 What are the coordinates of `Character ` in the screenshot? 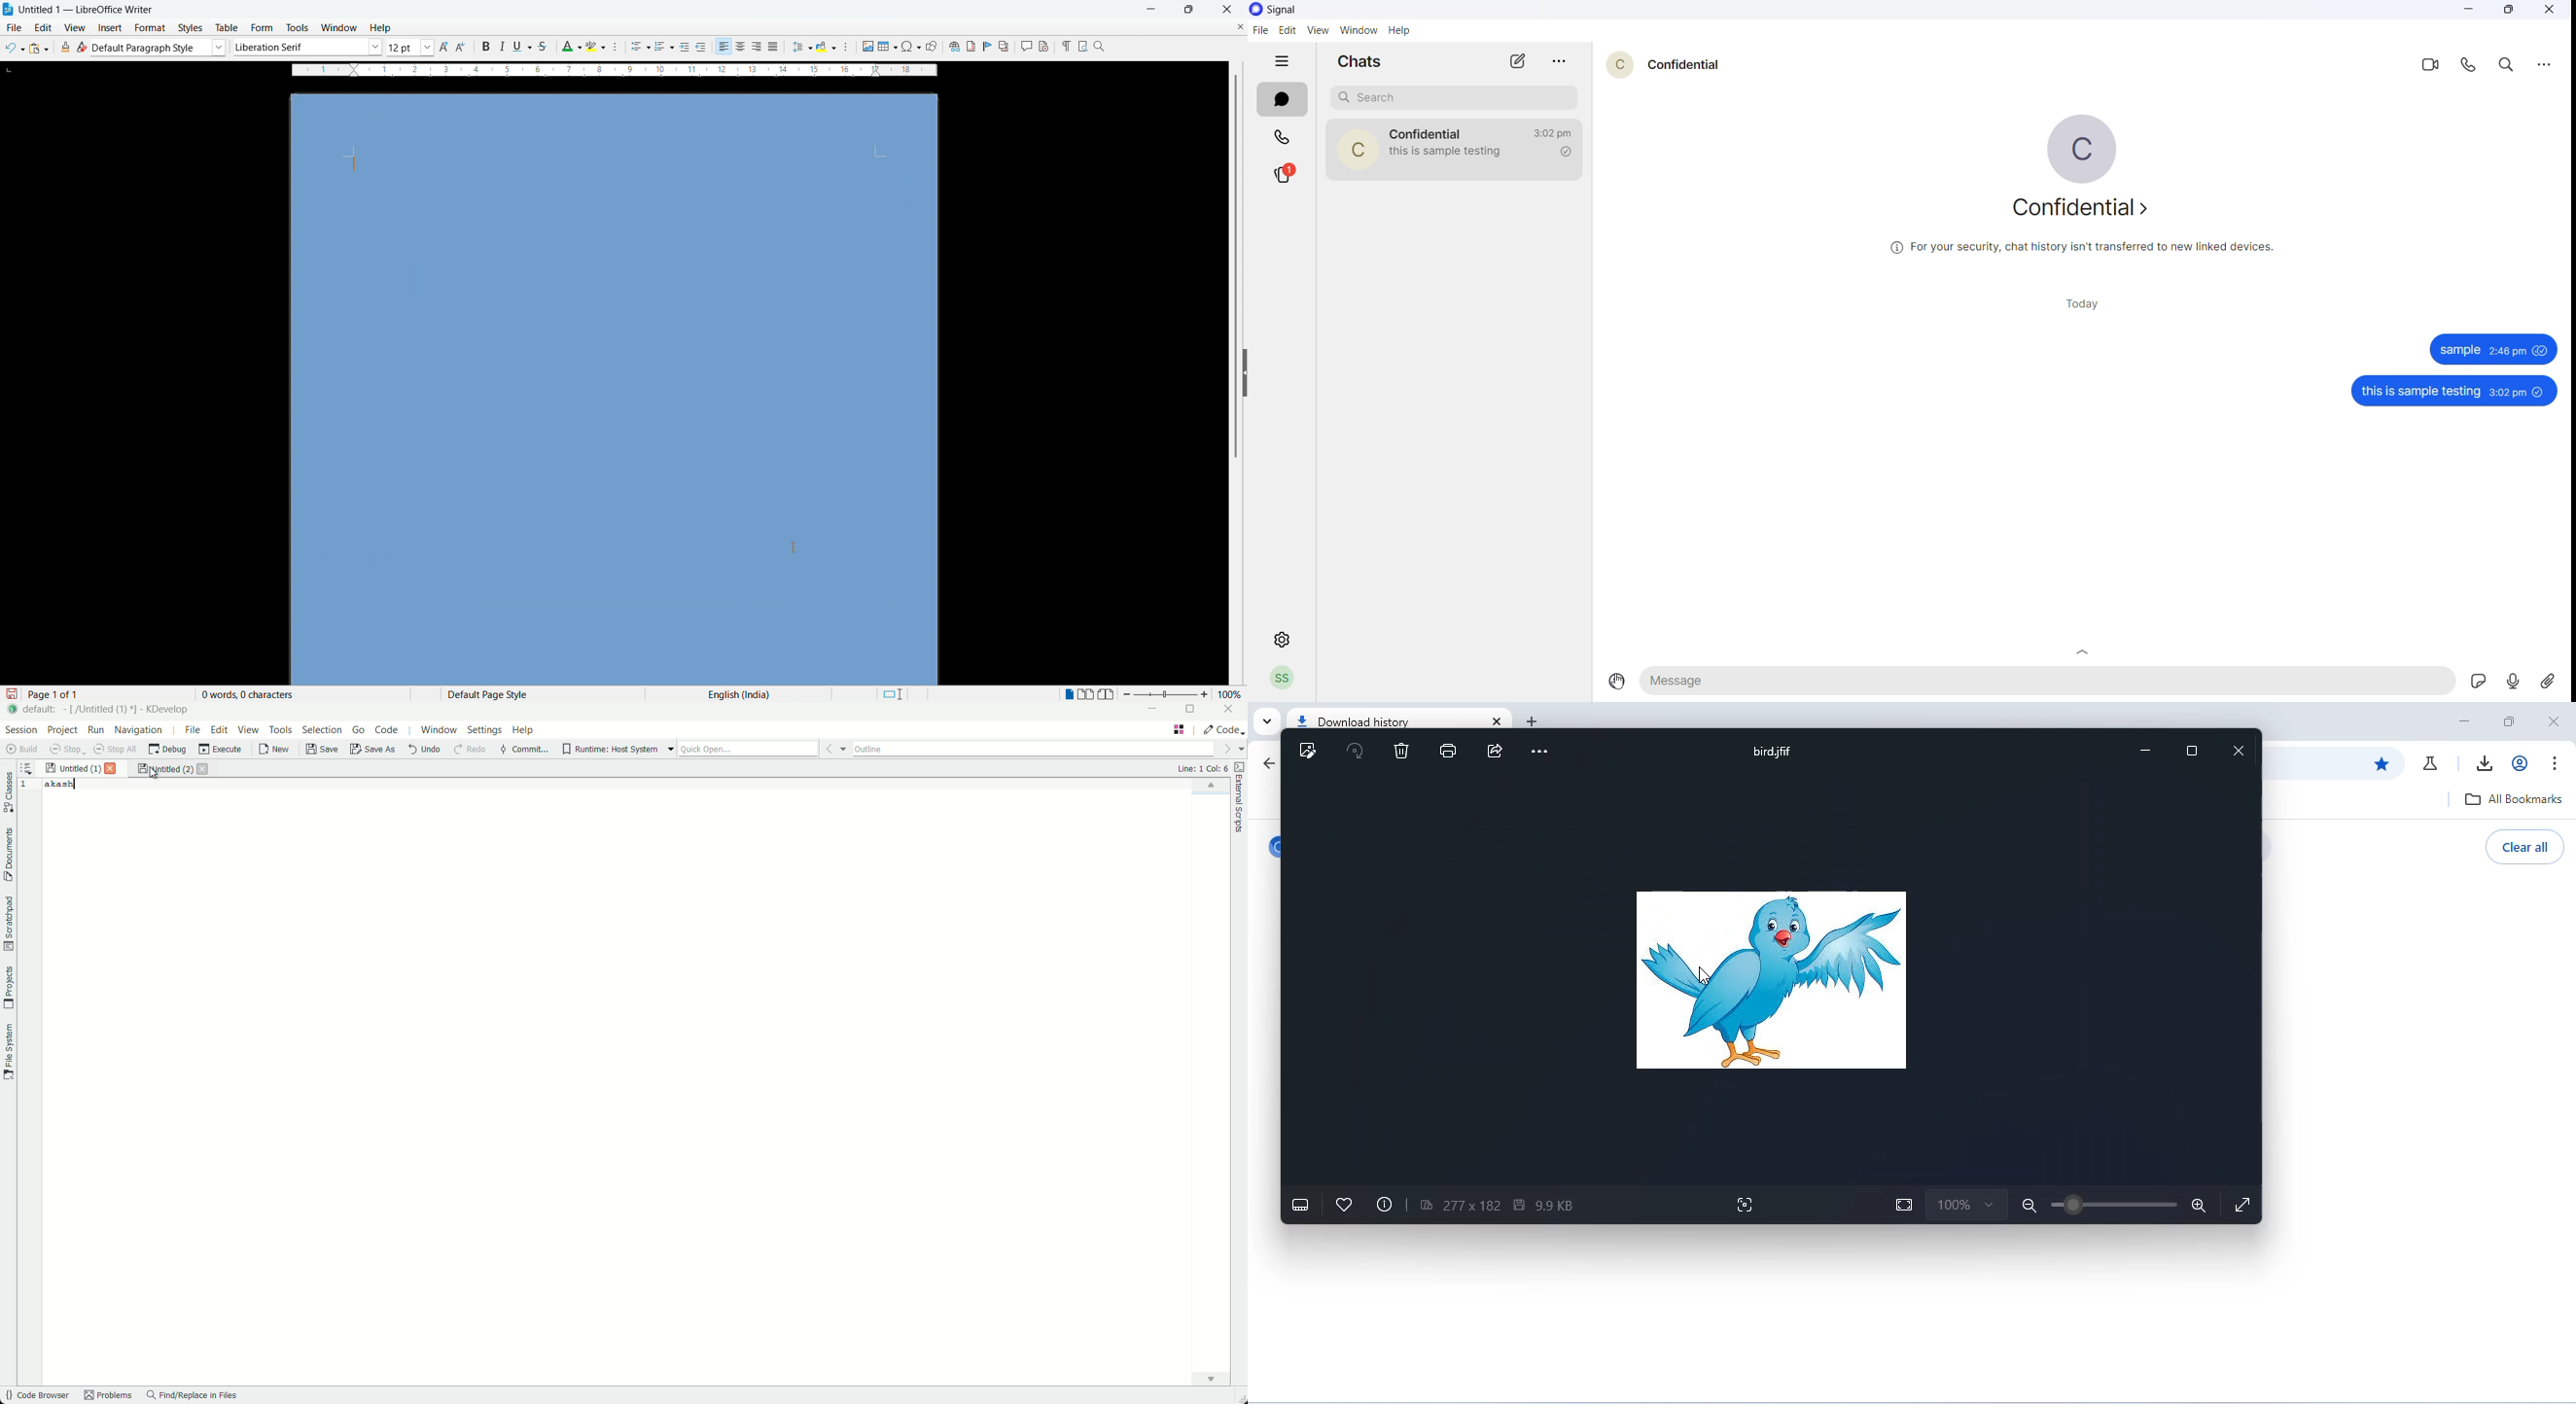 It's located at (619, 47).